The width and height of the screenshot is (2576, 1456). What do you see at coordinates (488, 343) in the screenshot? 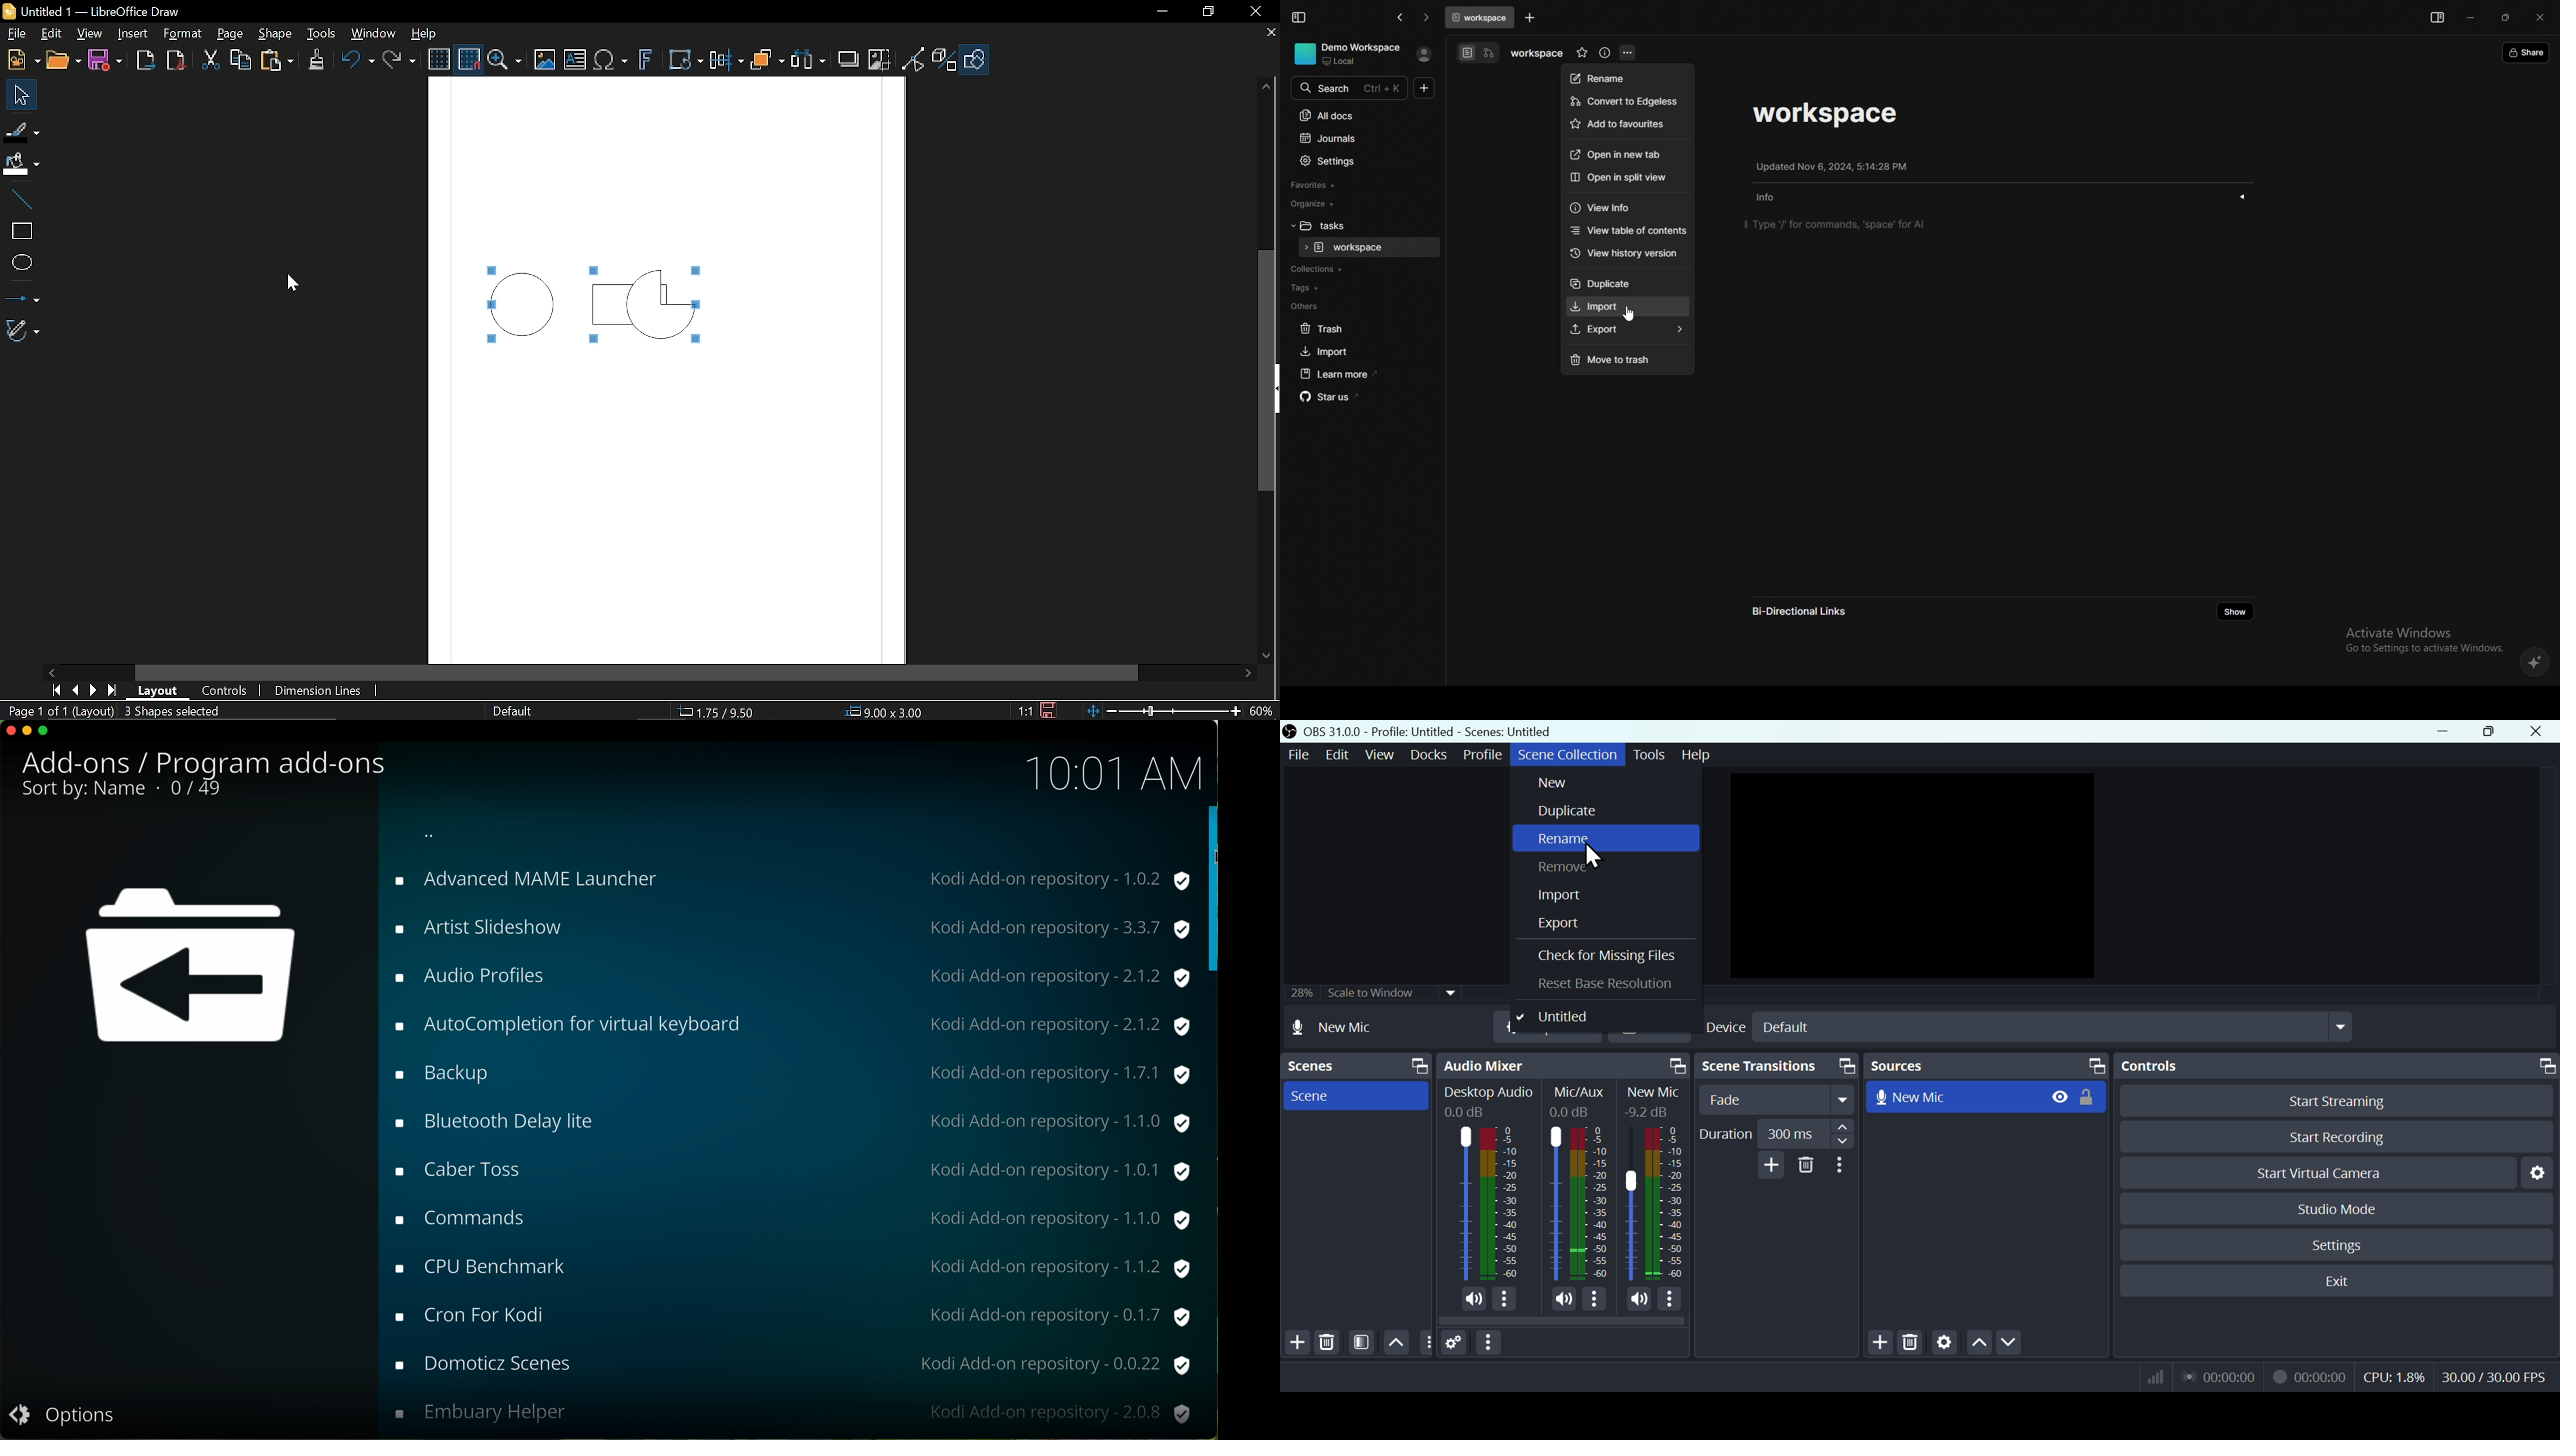
I see `Tiny square marked around the selected objects` at bounding box center [488, 343].